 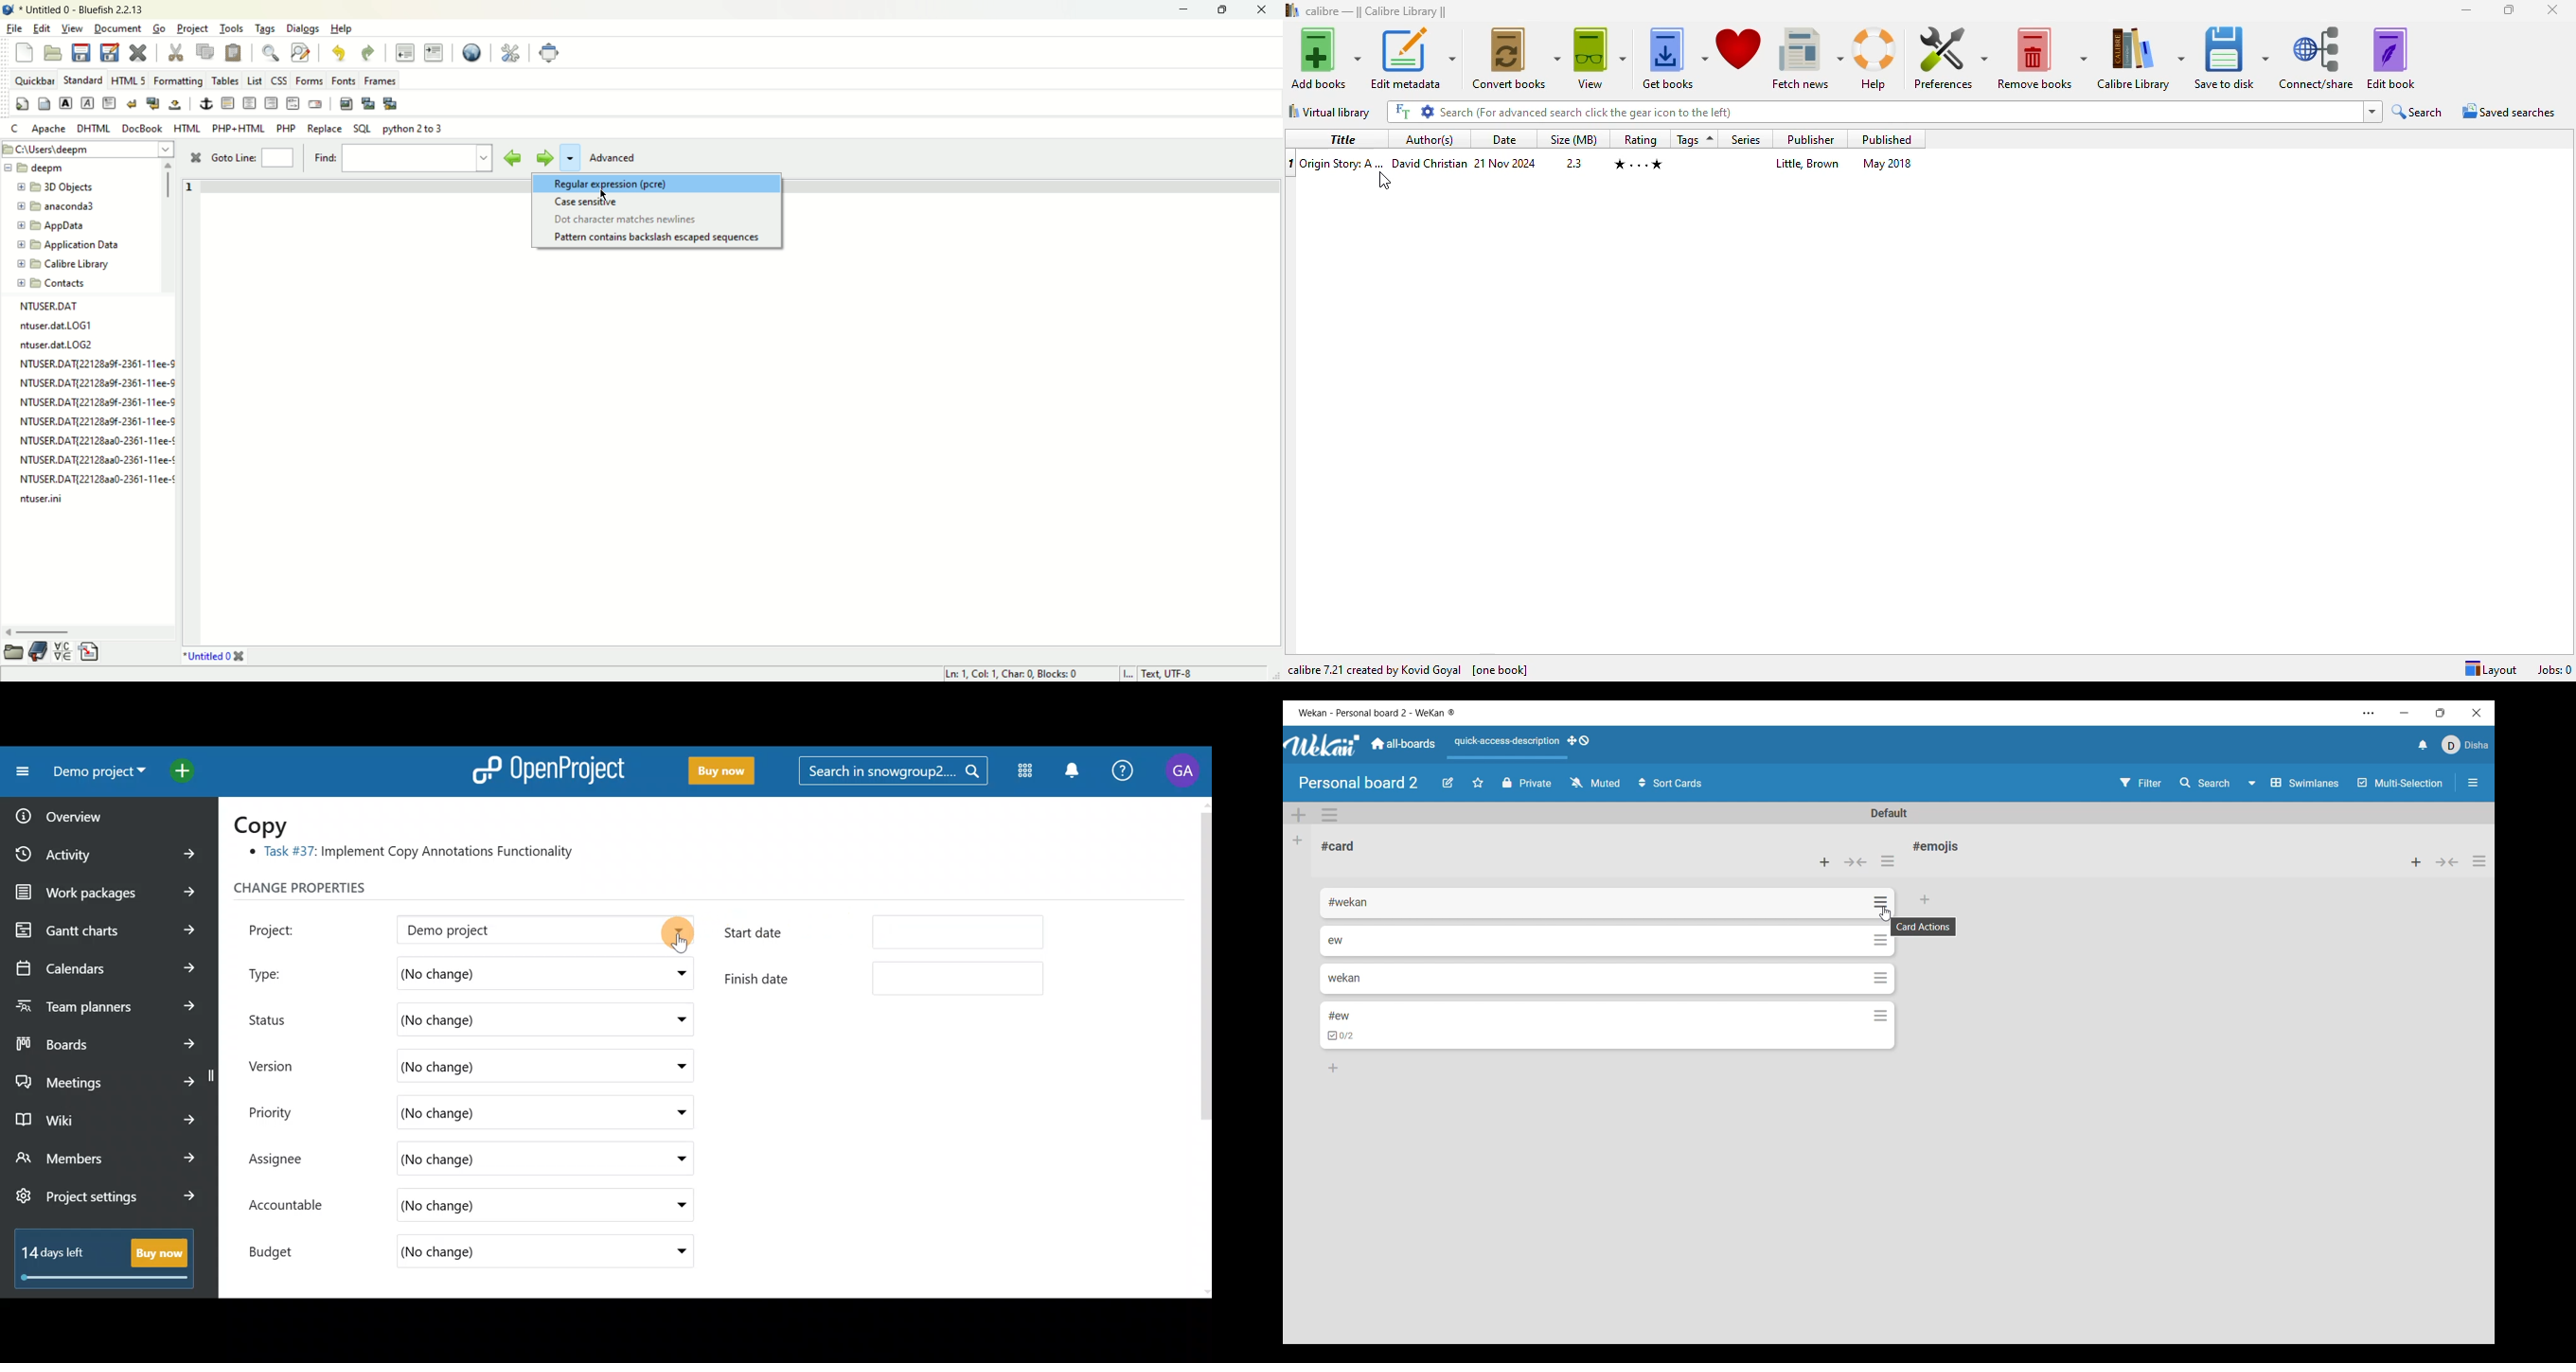 What do you see at coordinates (1809, 138) in the screenshot?
I see `publisher` at bounding box center [1809, 138].